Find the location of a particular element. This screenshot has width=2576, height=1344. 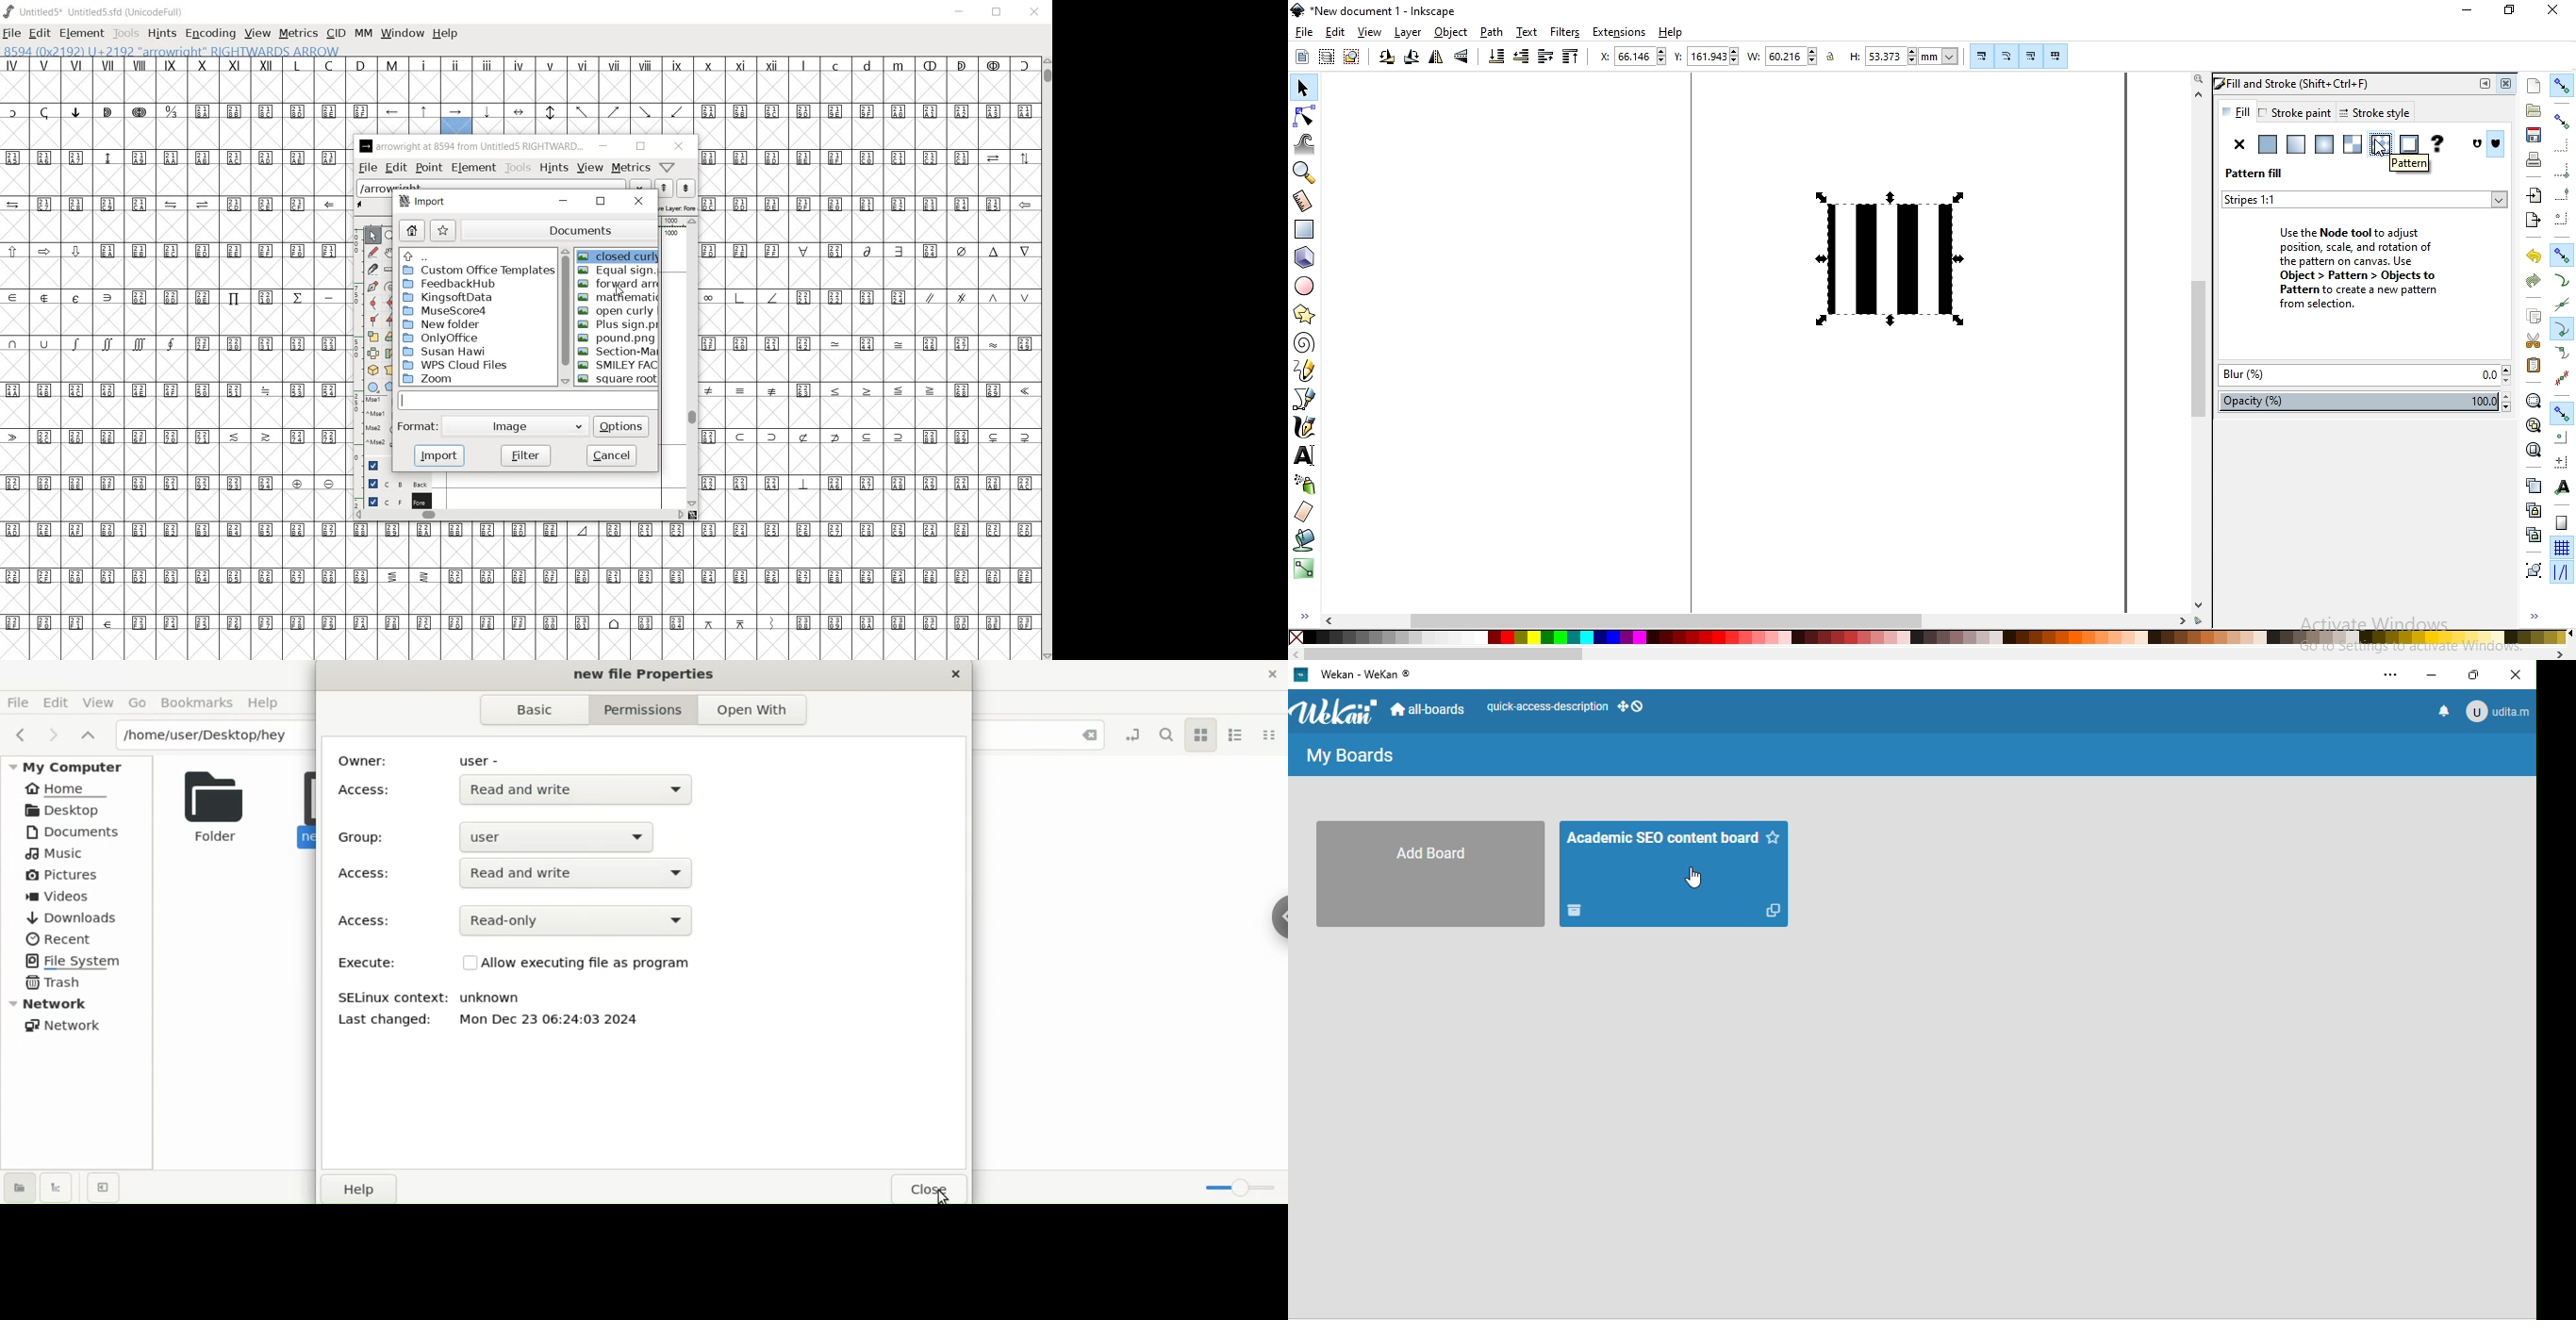

format is located at coordinates (417, 427).